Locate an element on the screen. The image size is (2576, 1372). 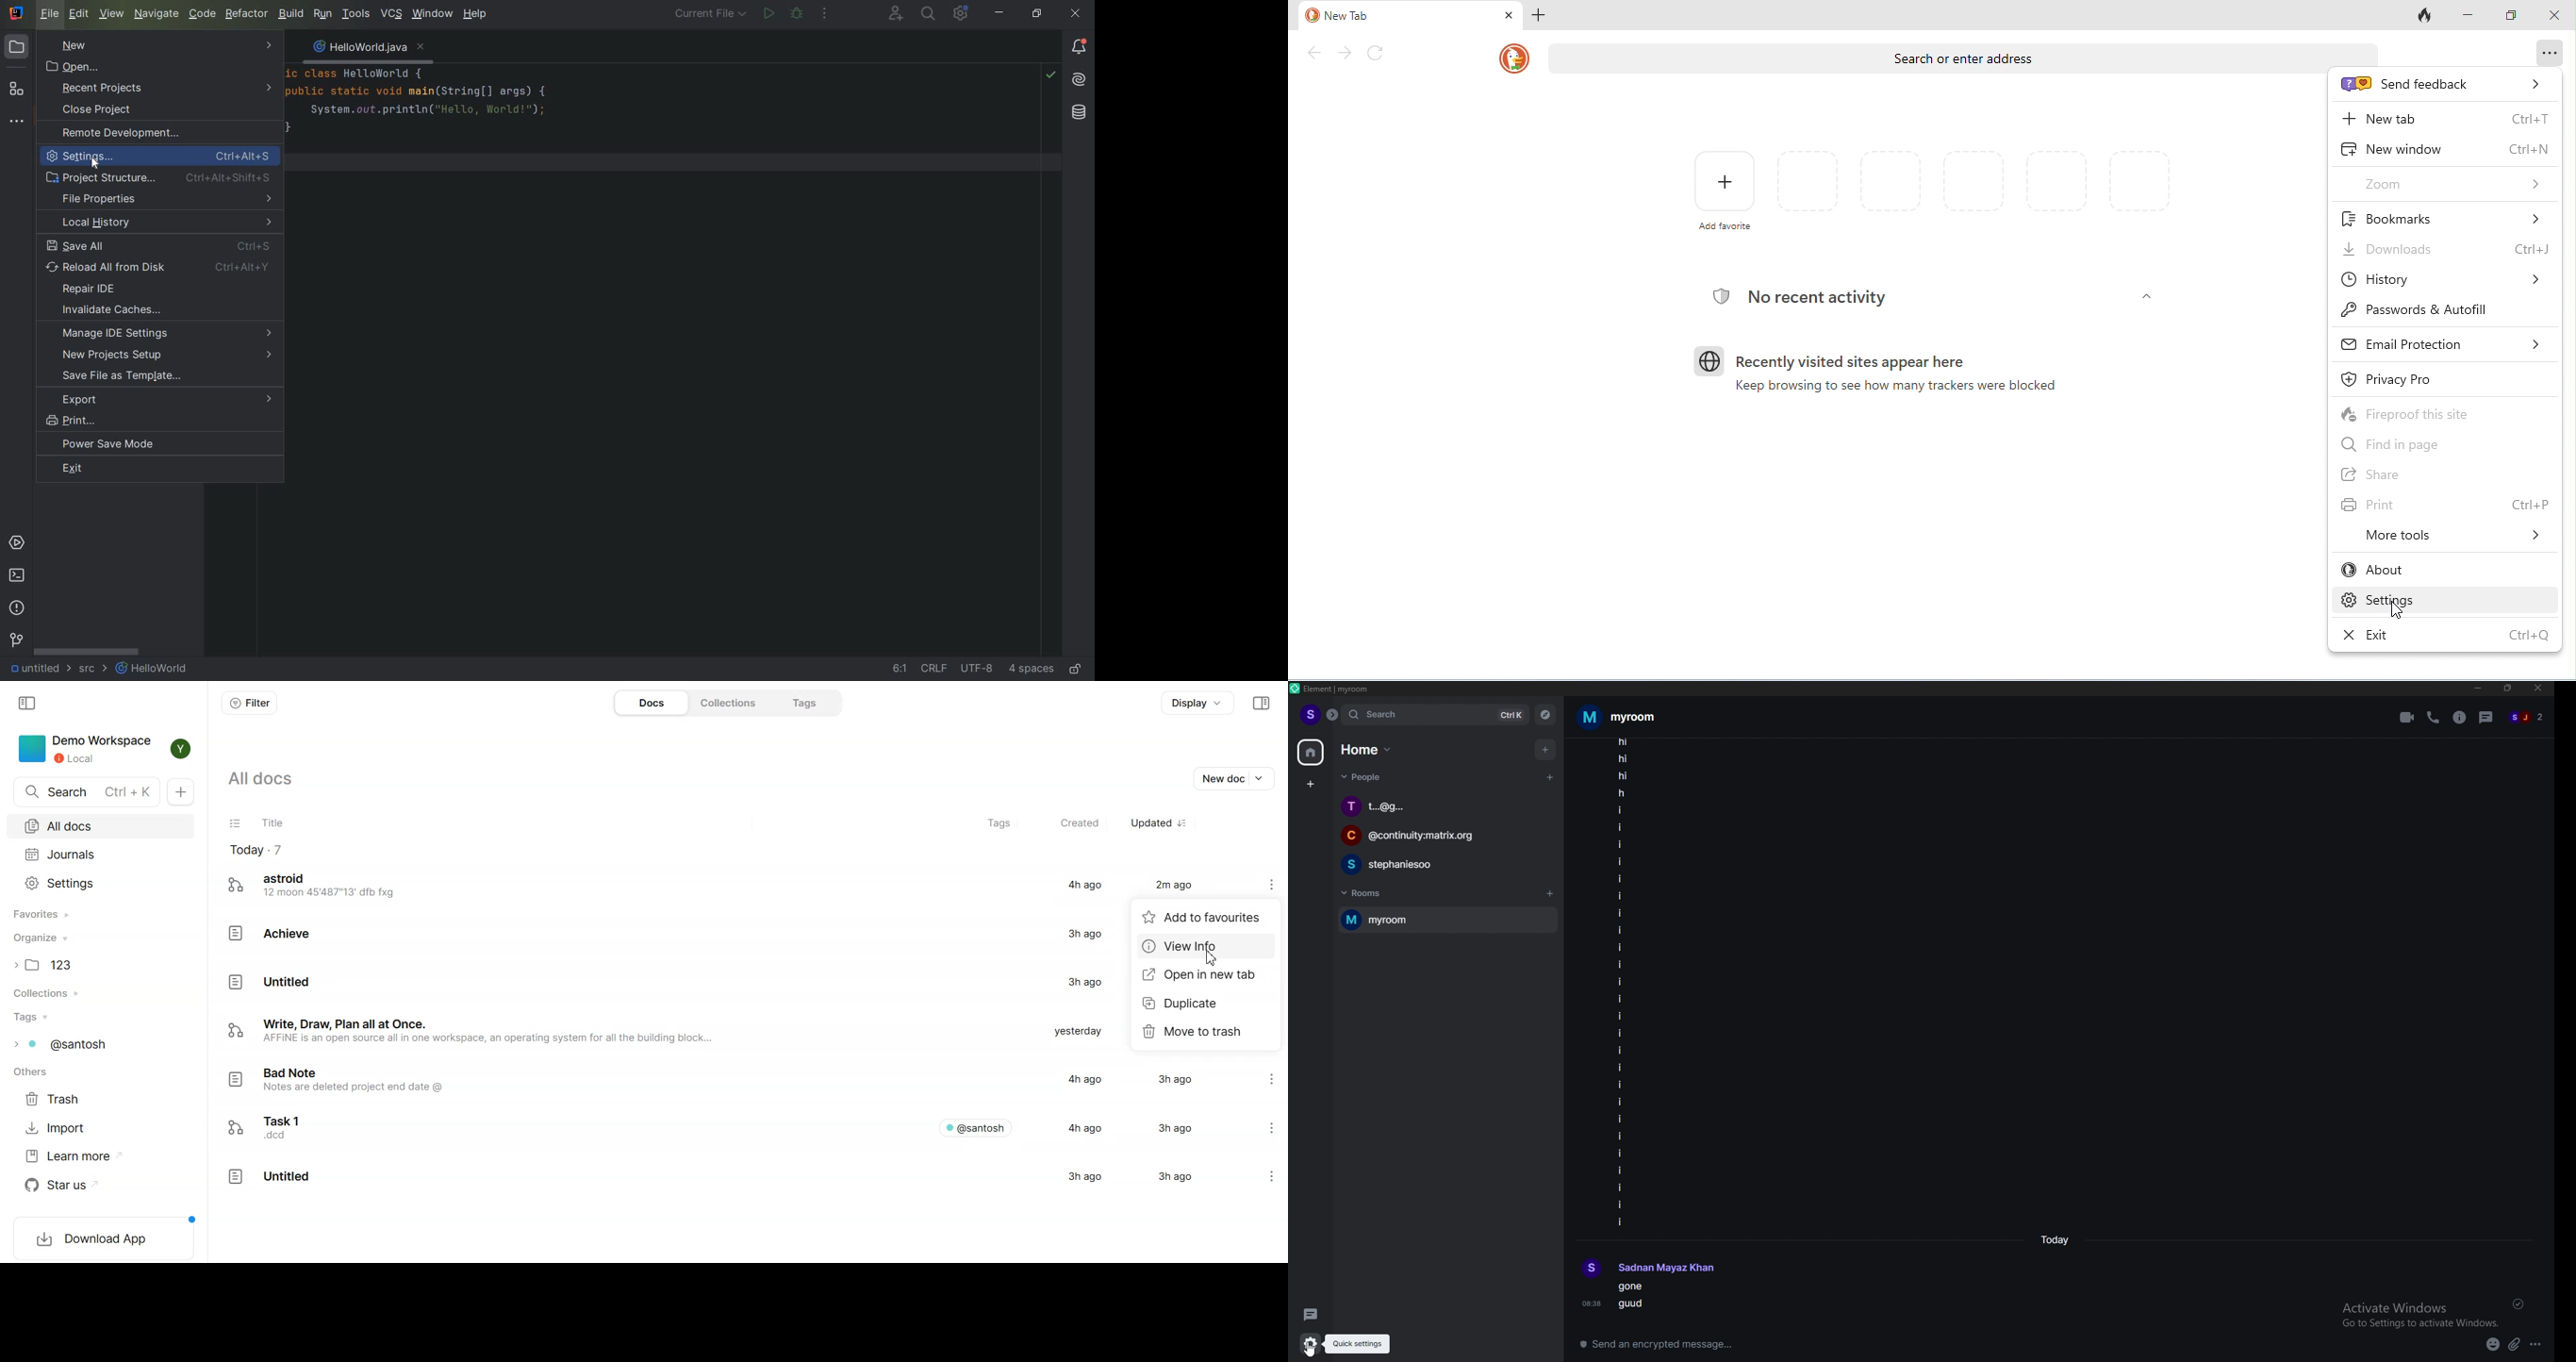
search bar is located at coordinates (1435, 715).